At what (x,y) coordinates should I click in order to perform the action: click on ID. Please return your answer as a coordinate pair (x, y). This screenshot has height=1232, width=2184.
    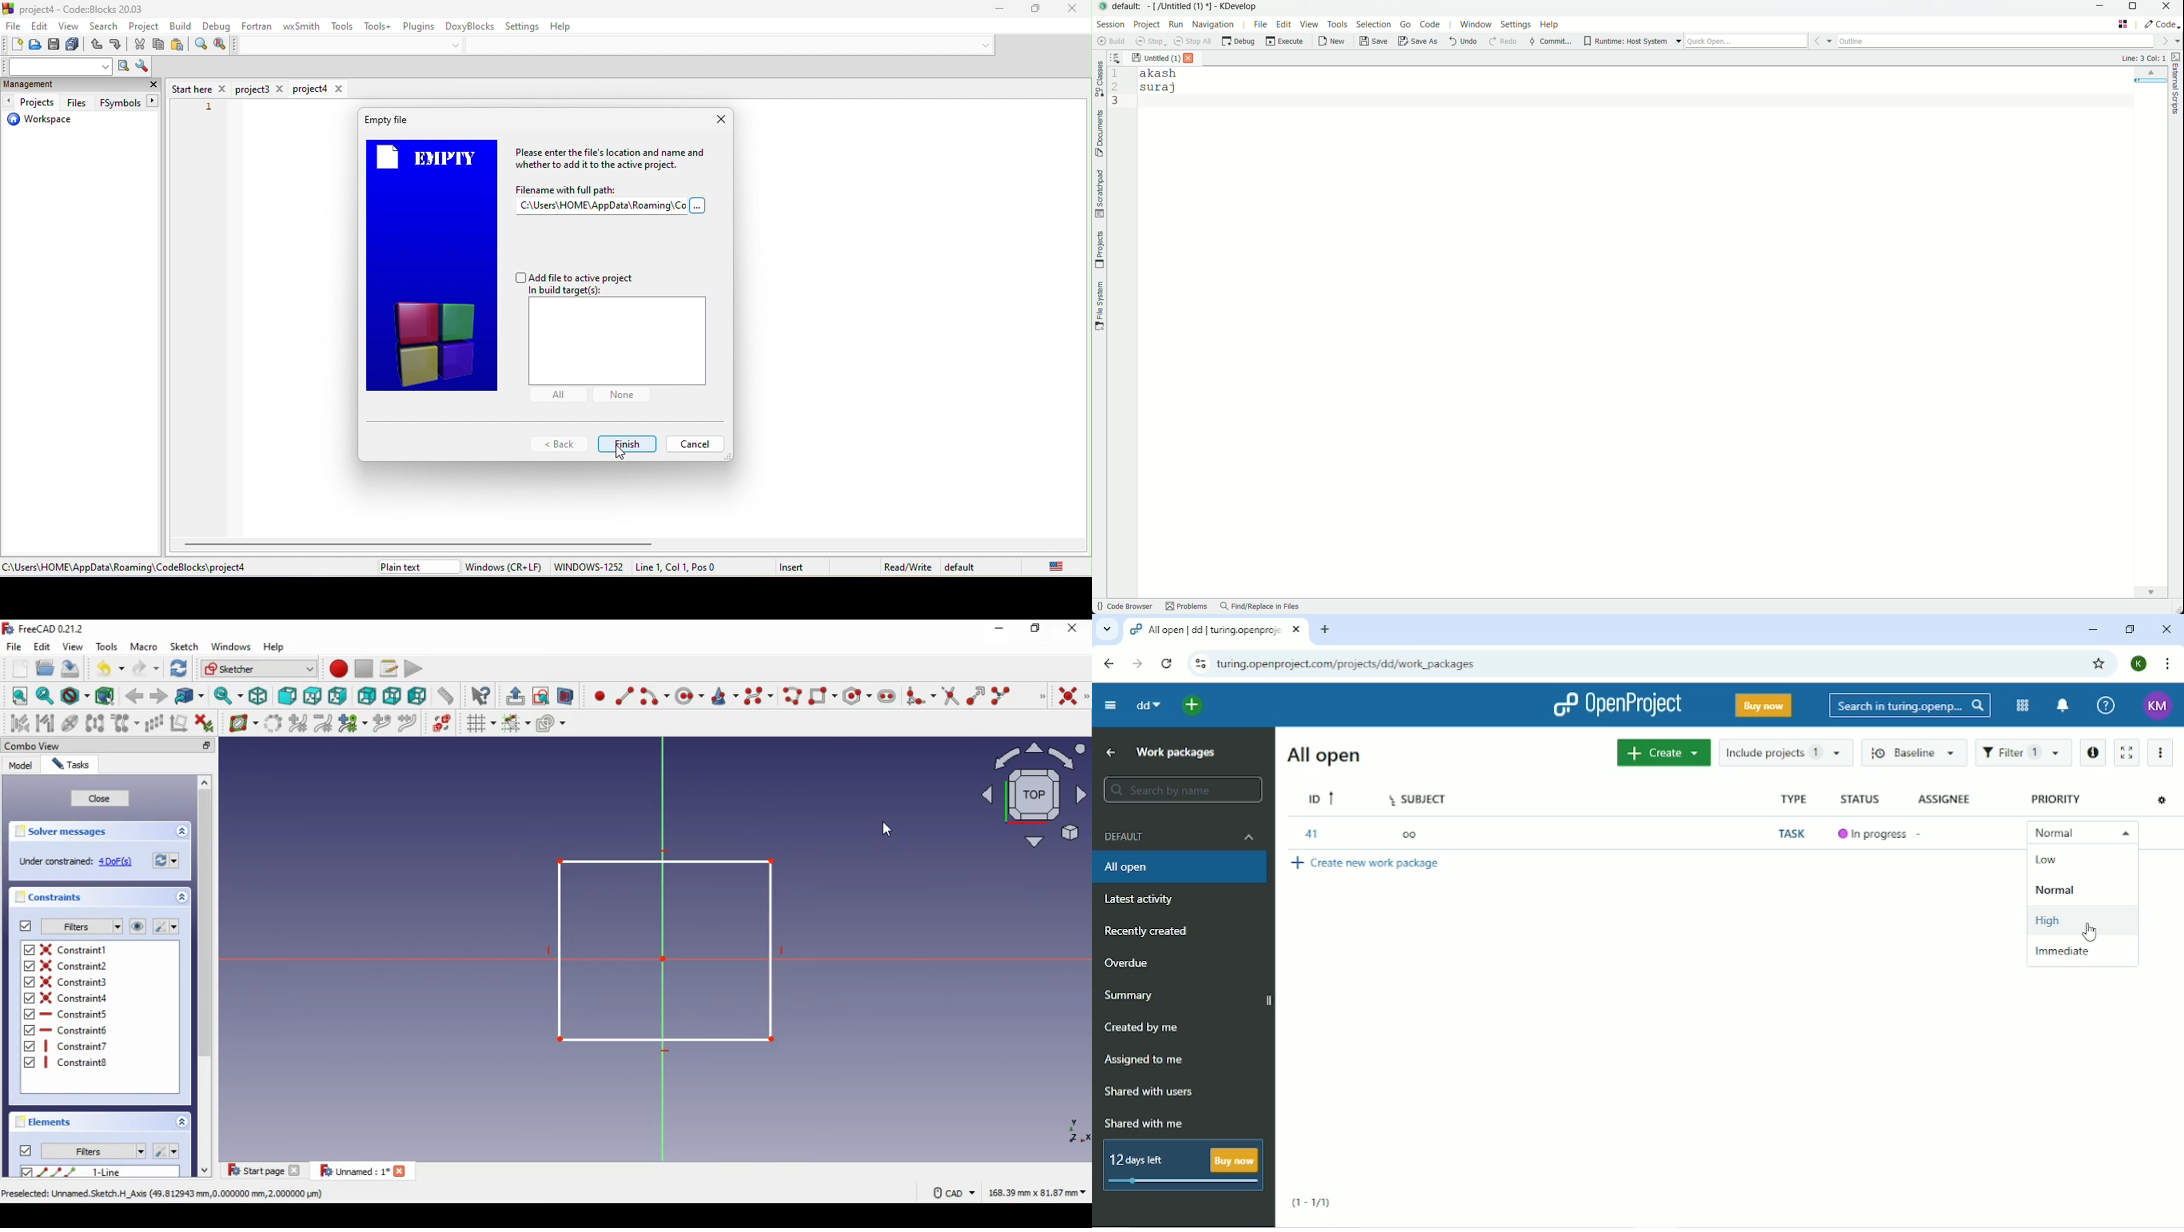
    Looking at the image, I should click on (1323, 797).